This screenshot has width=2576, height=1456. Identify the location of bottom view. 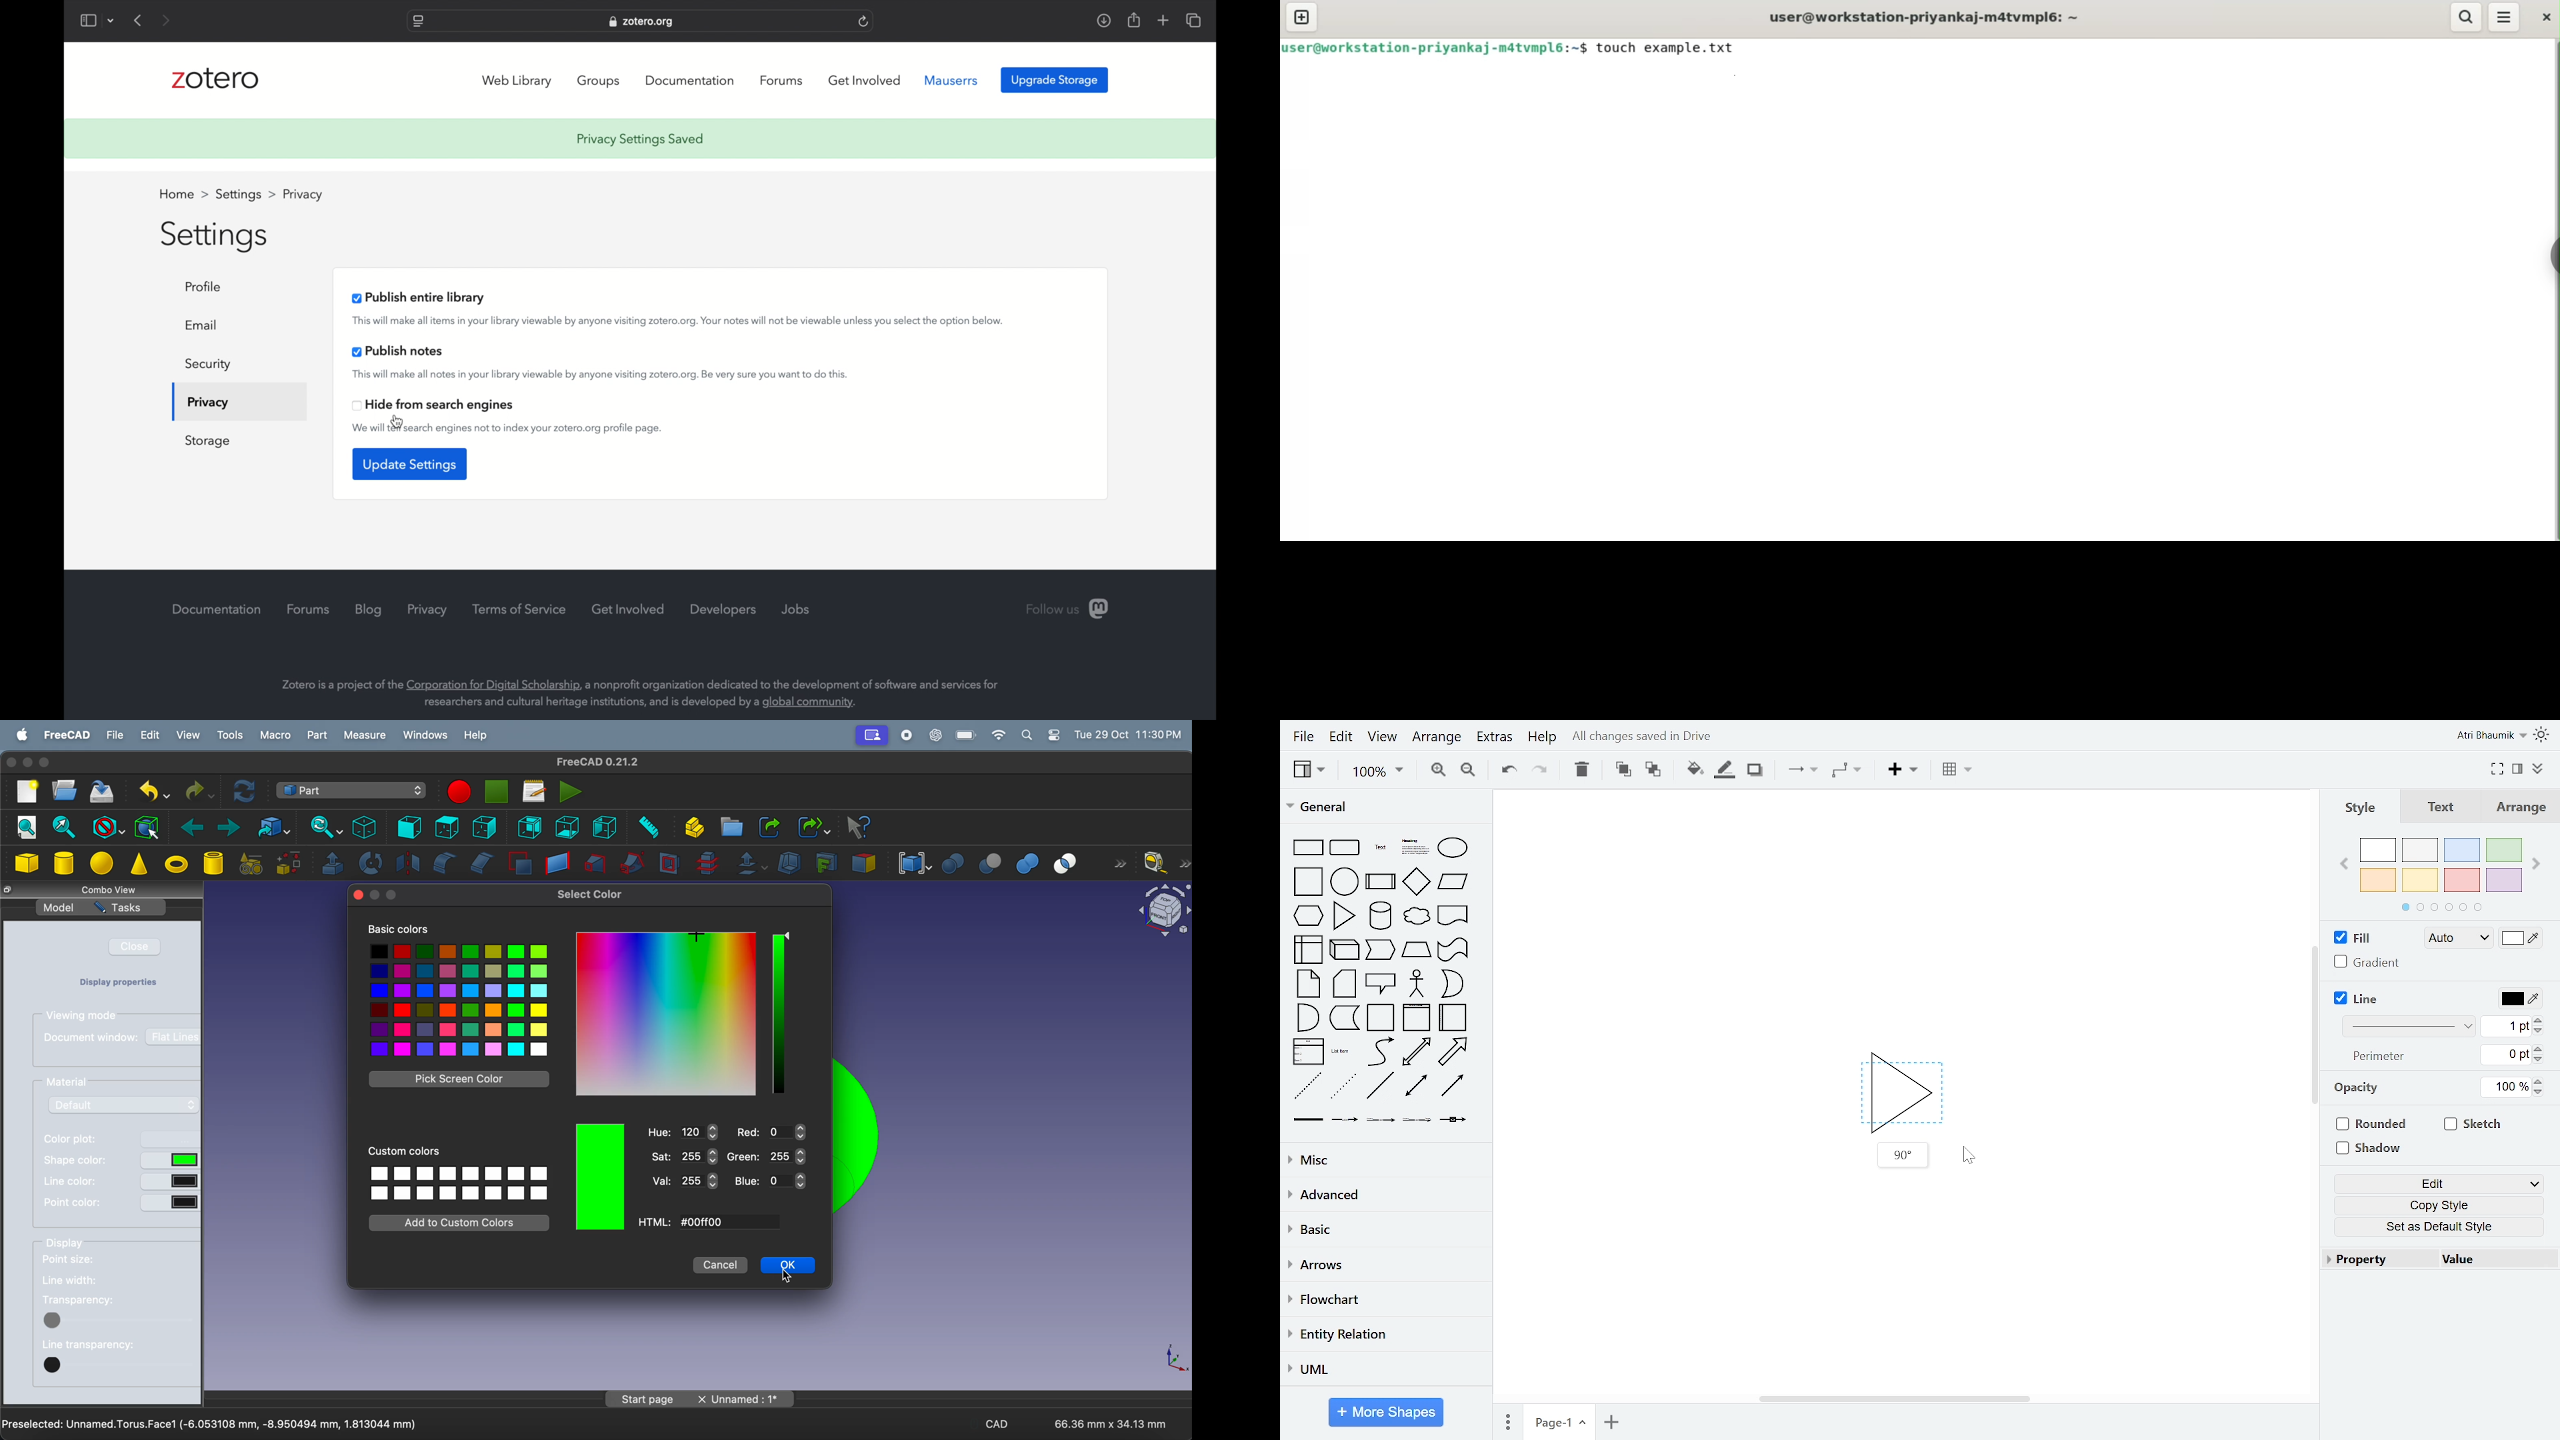
(566, 828).